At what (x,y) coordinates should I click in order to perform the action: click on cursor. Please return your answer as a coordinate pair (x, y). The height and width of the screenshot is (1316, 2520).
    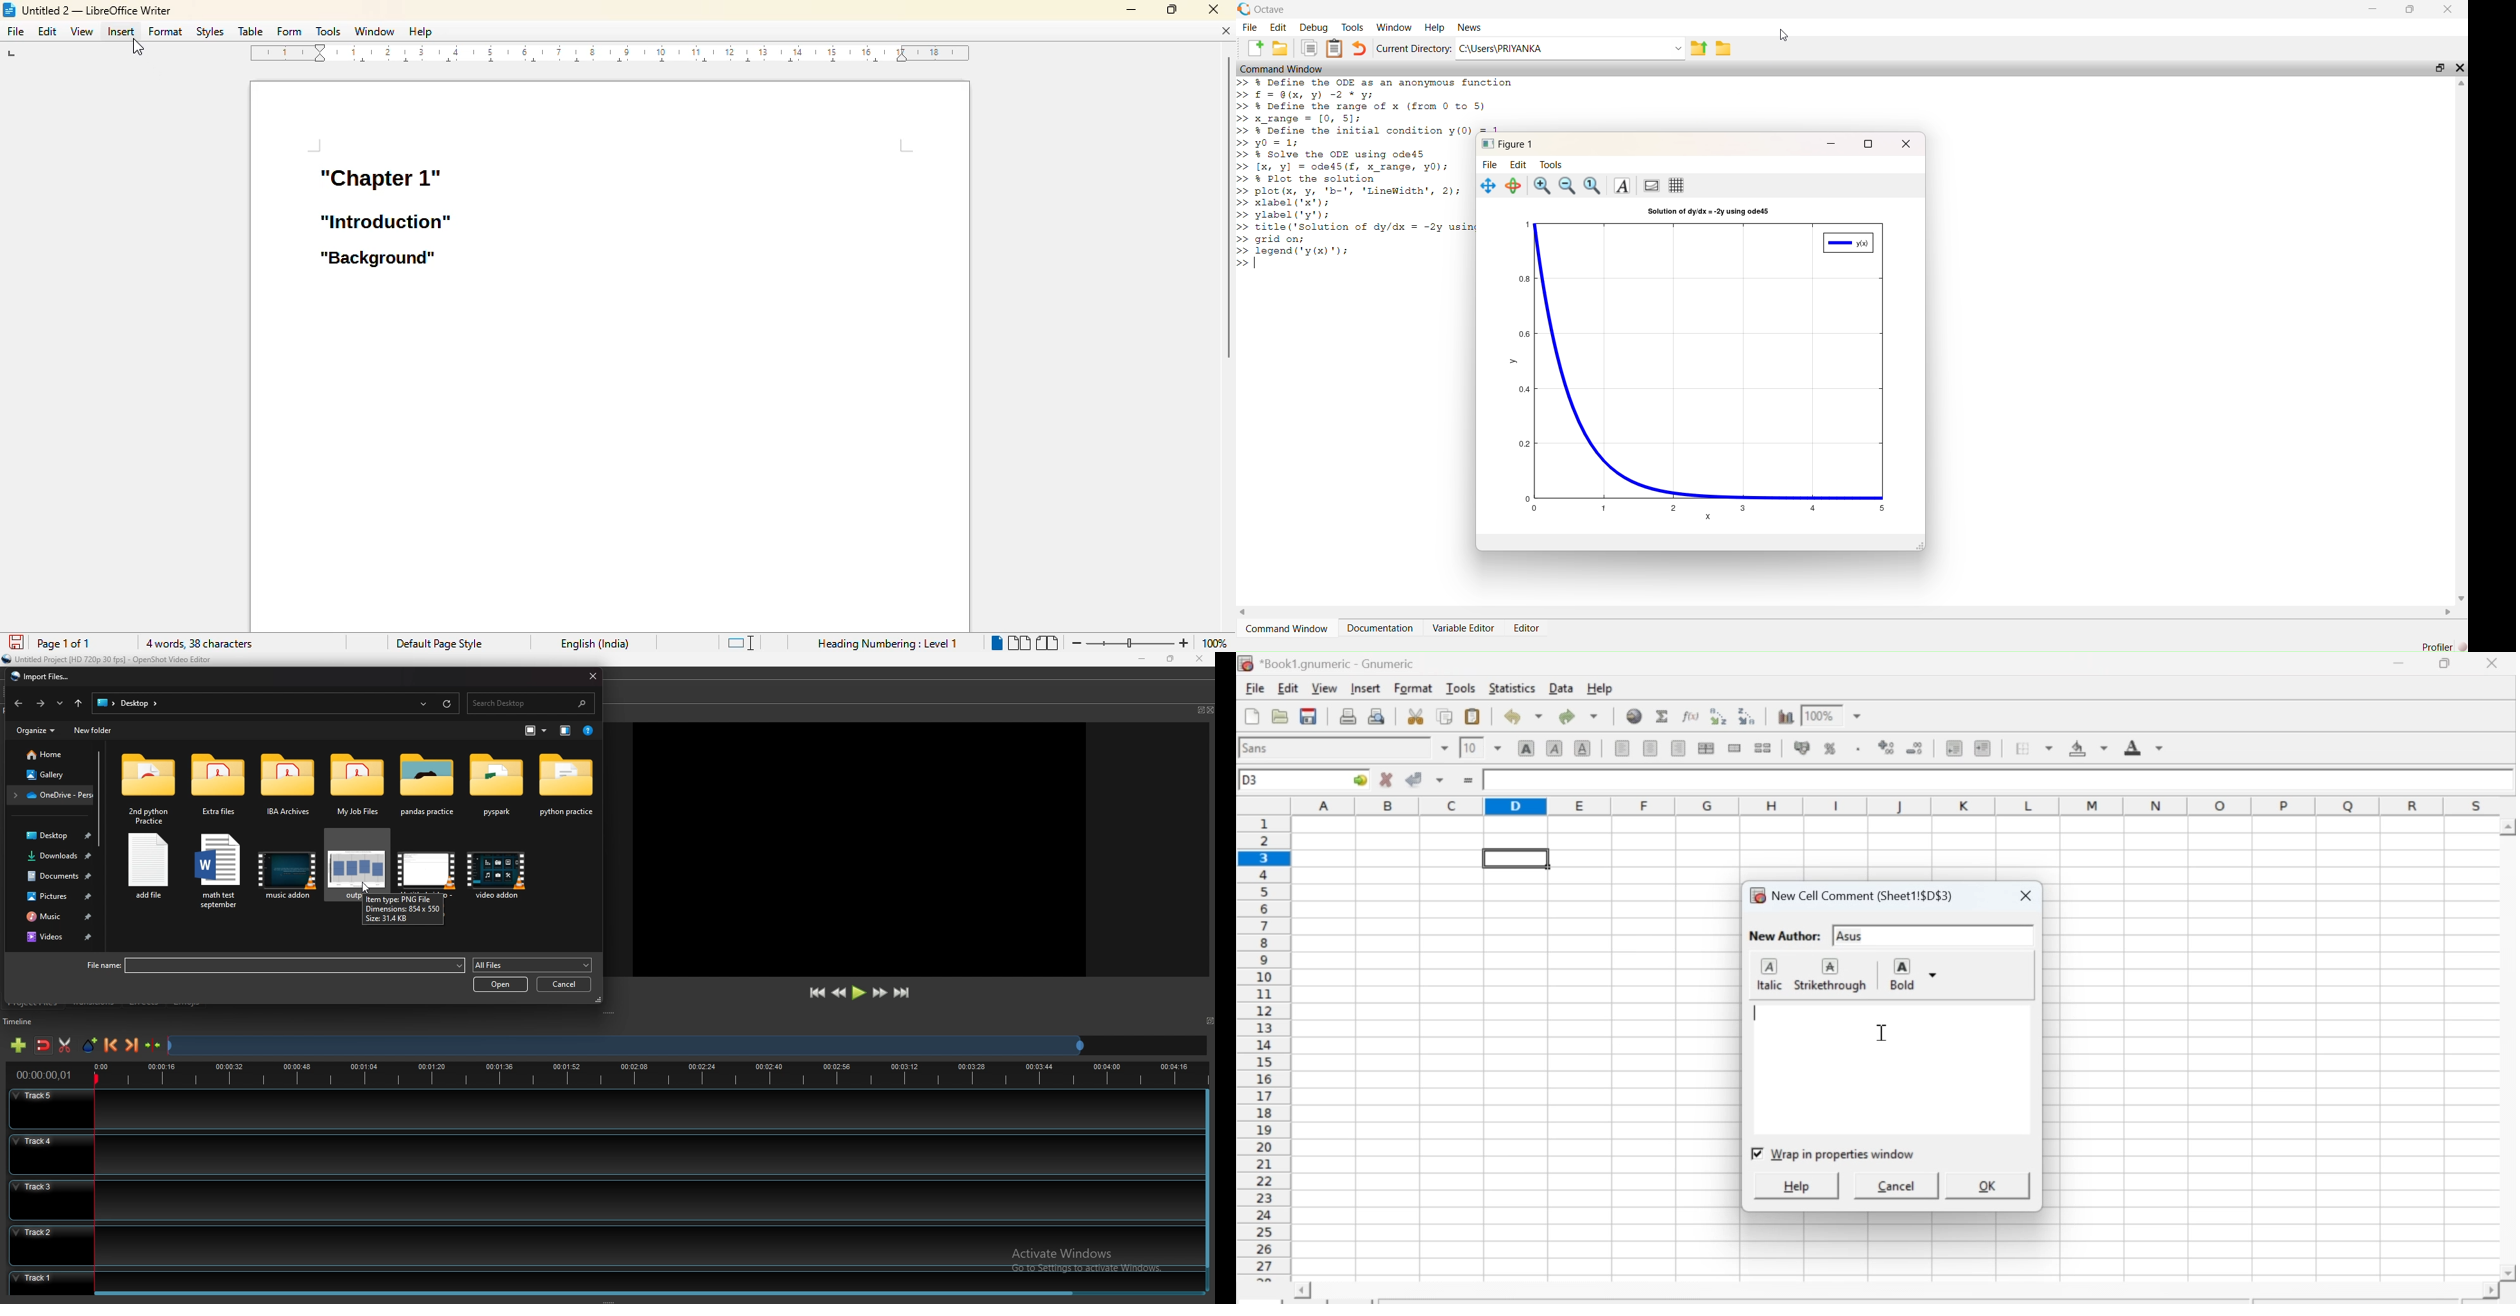
    Looking at the image, I should click on (1881, 1032).